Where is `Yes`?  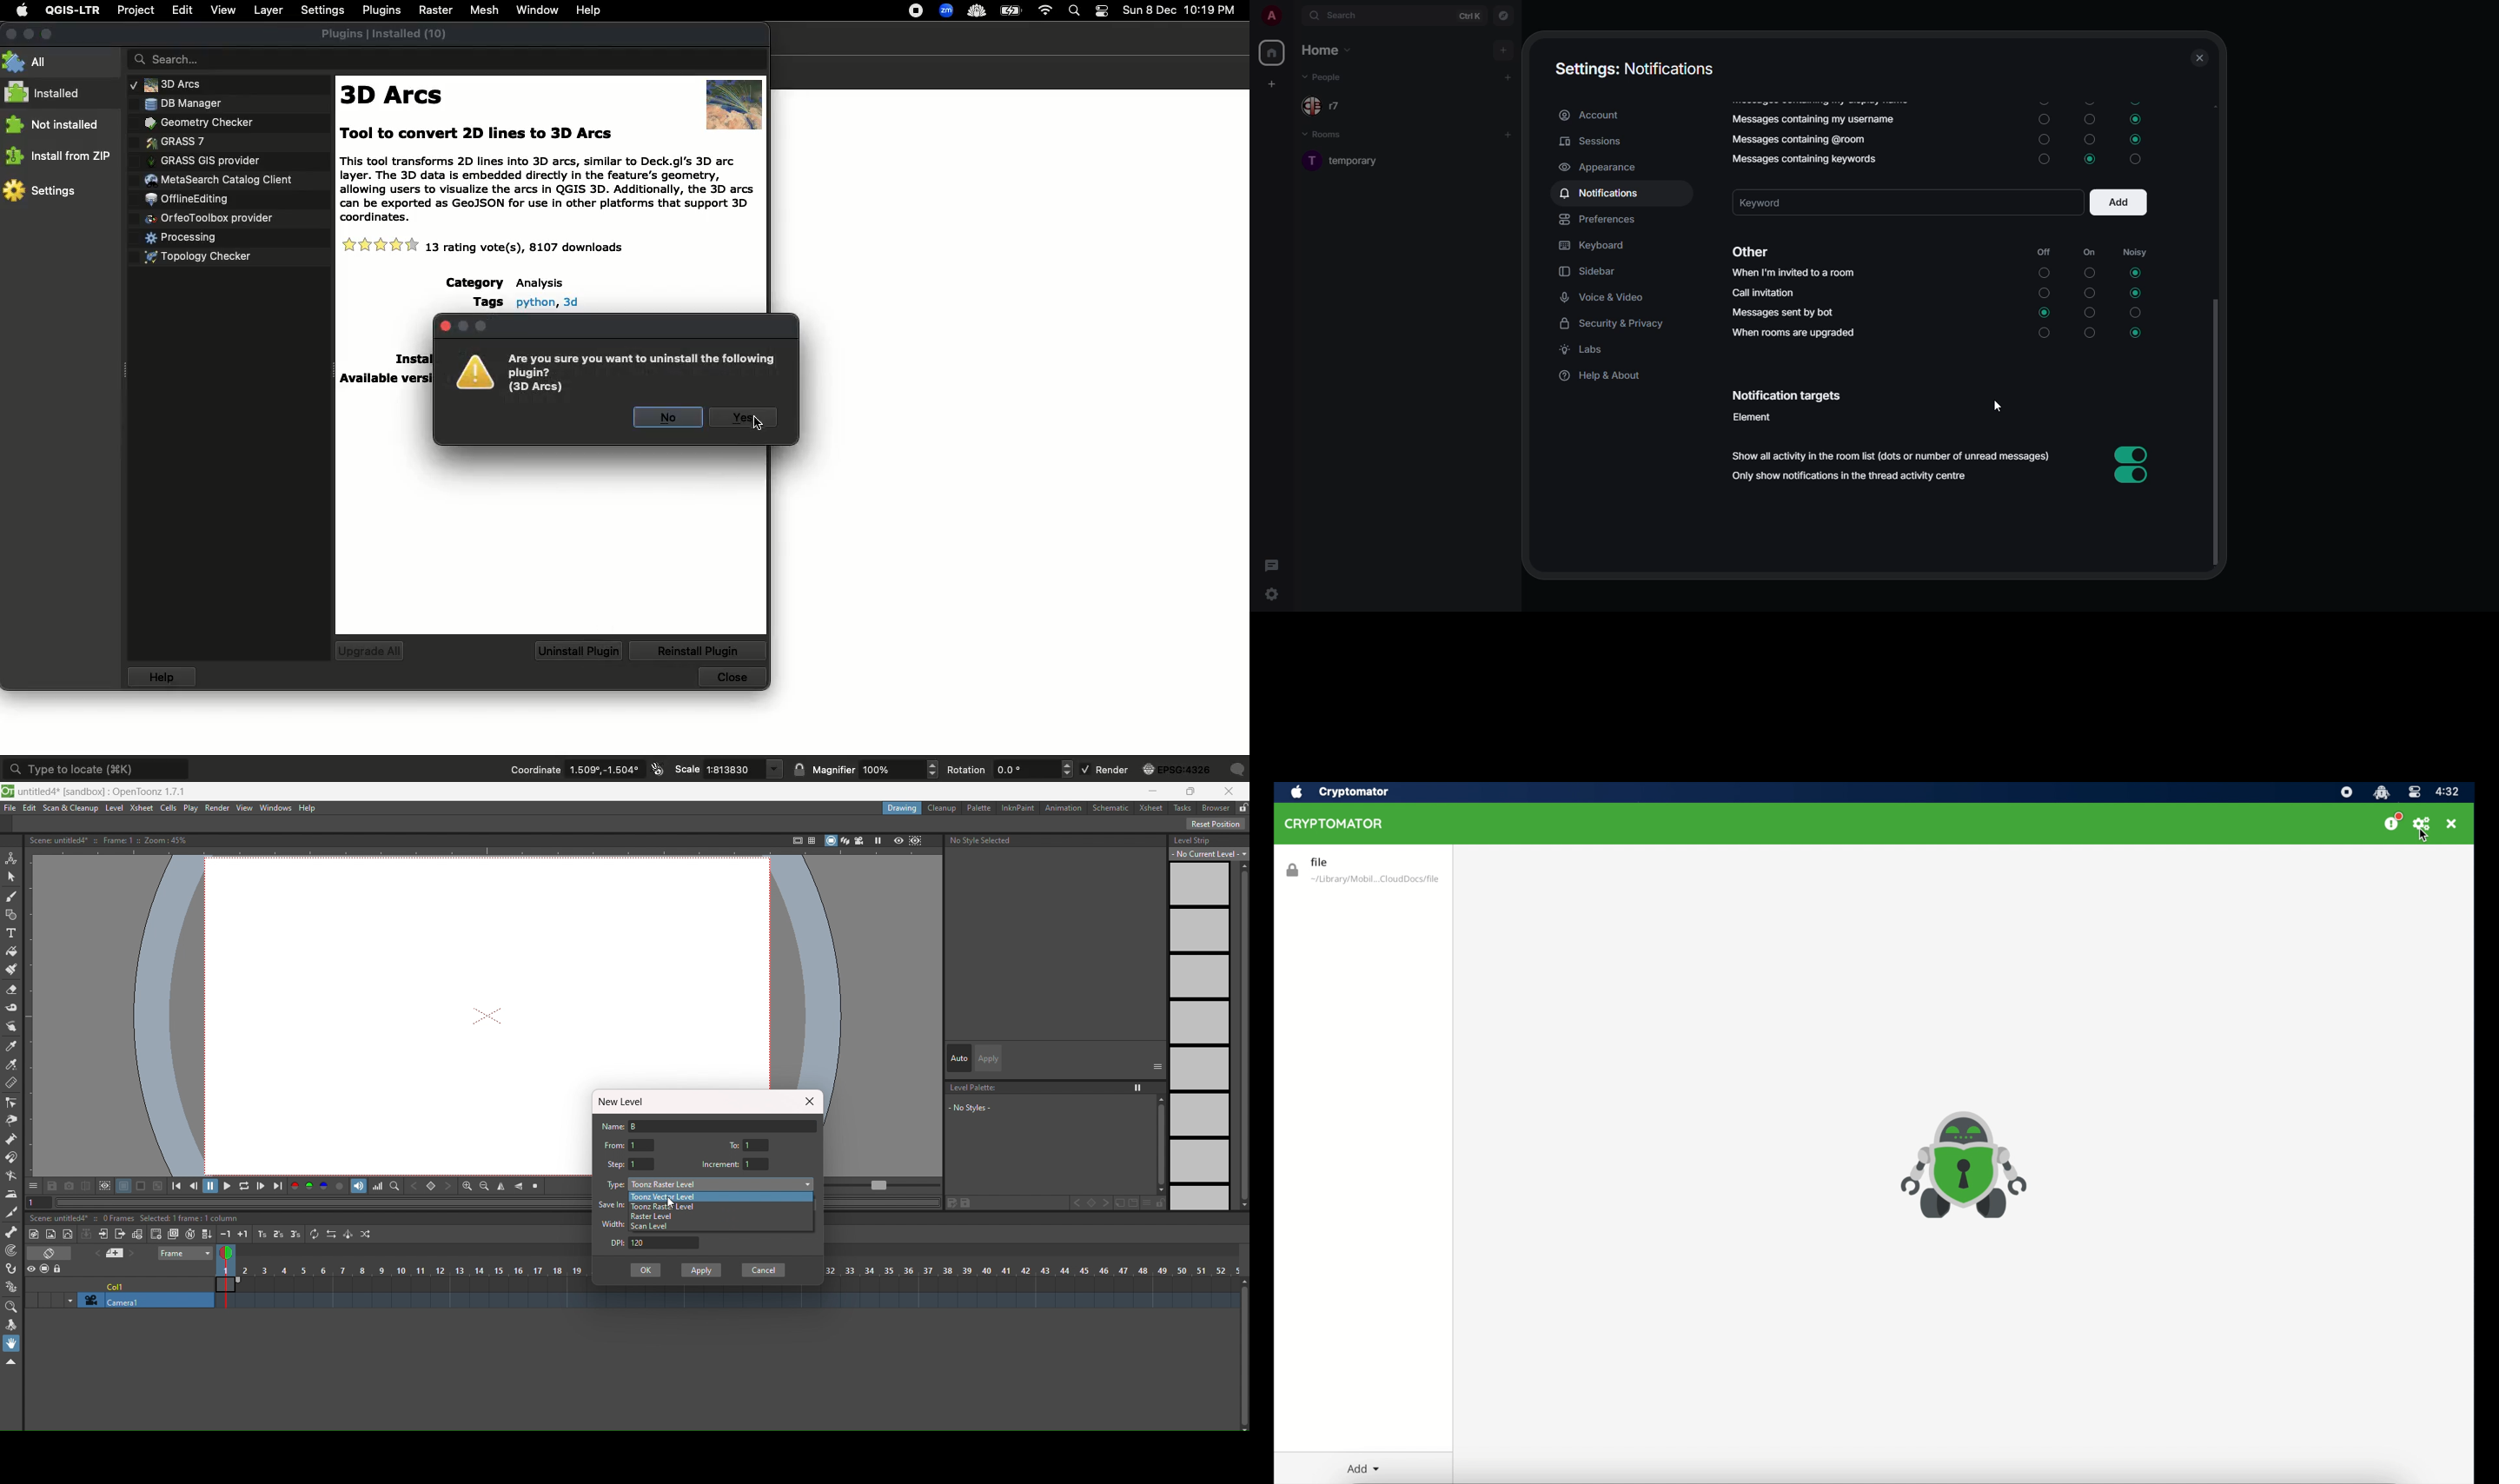 Yes is located at coordinates (741, 420).